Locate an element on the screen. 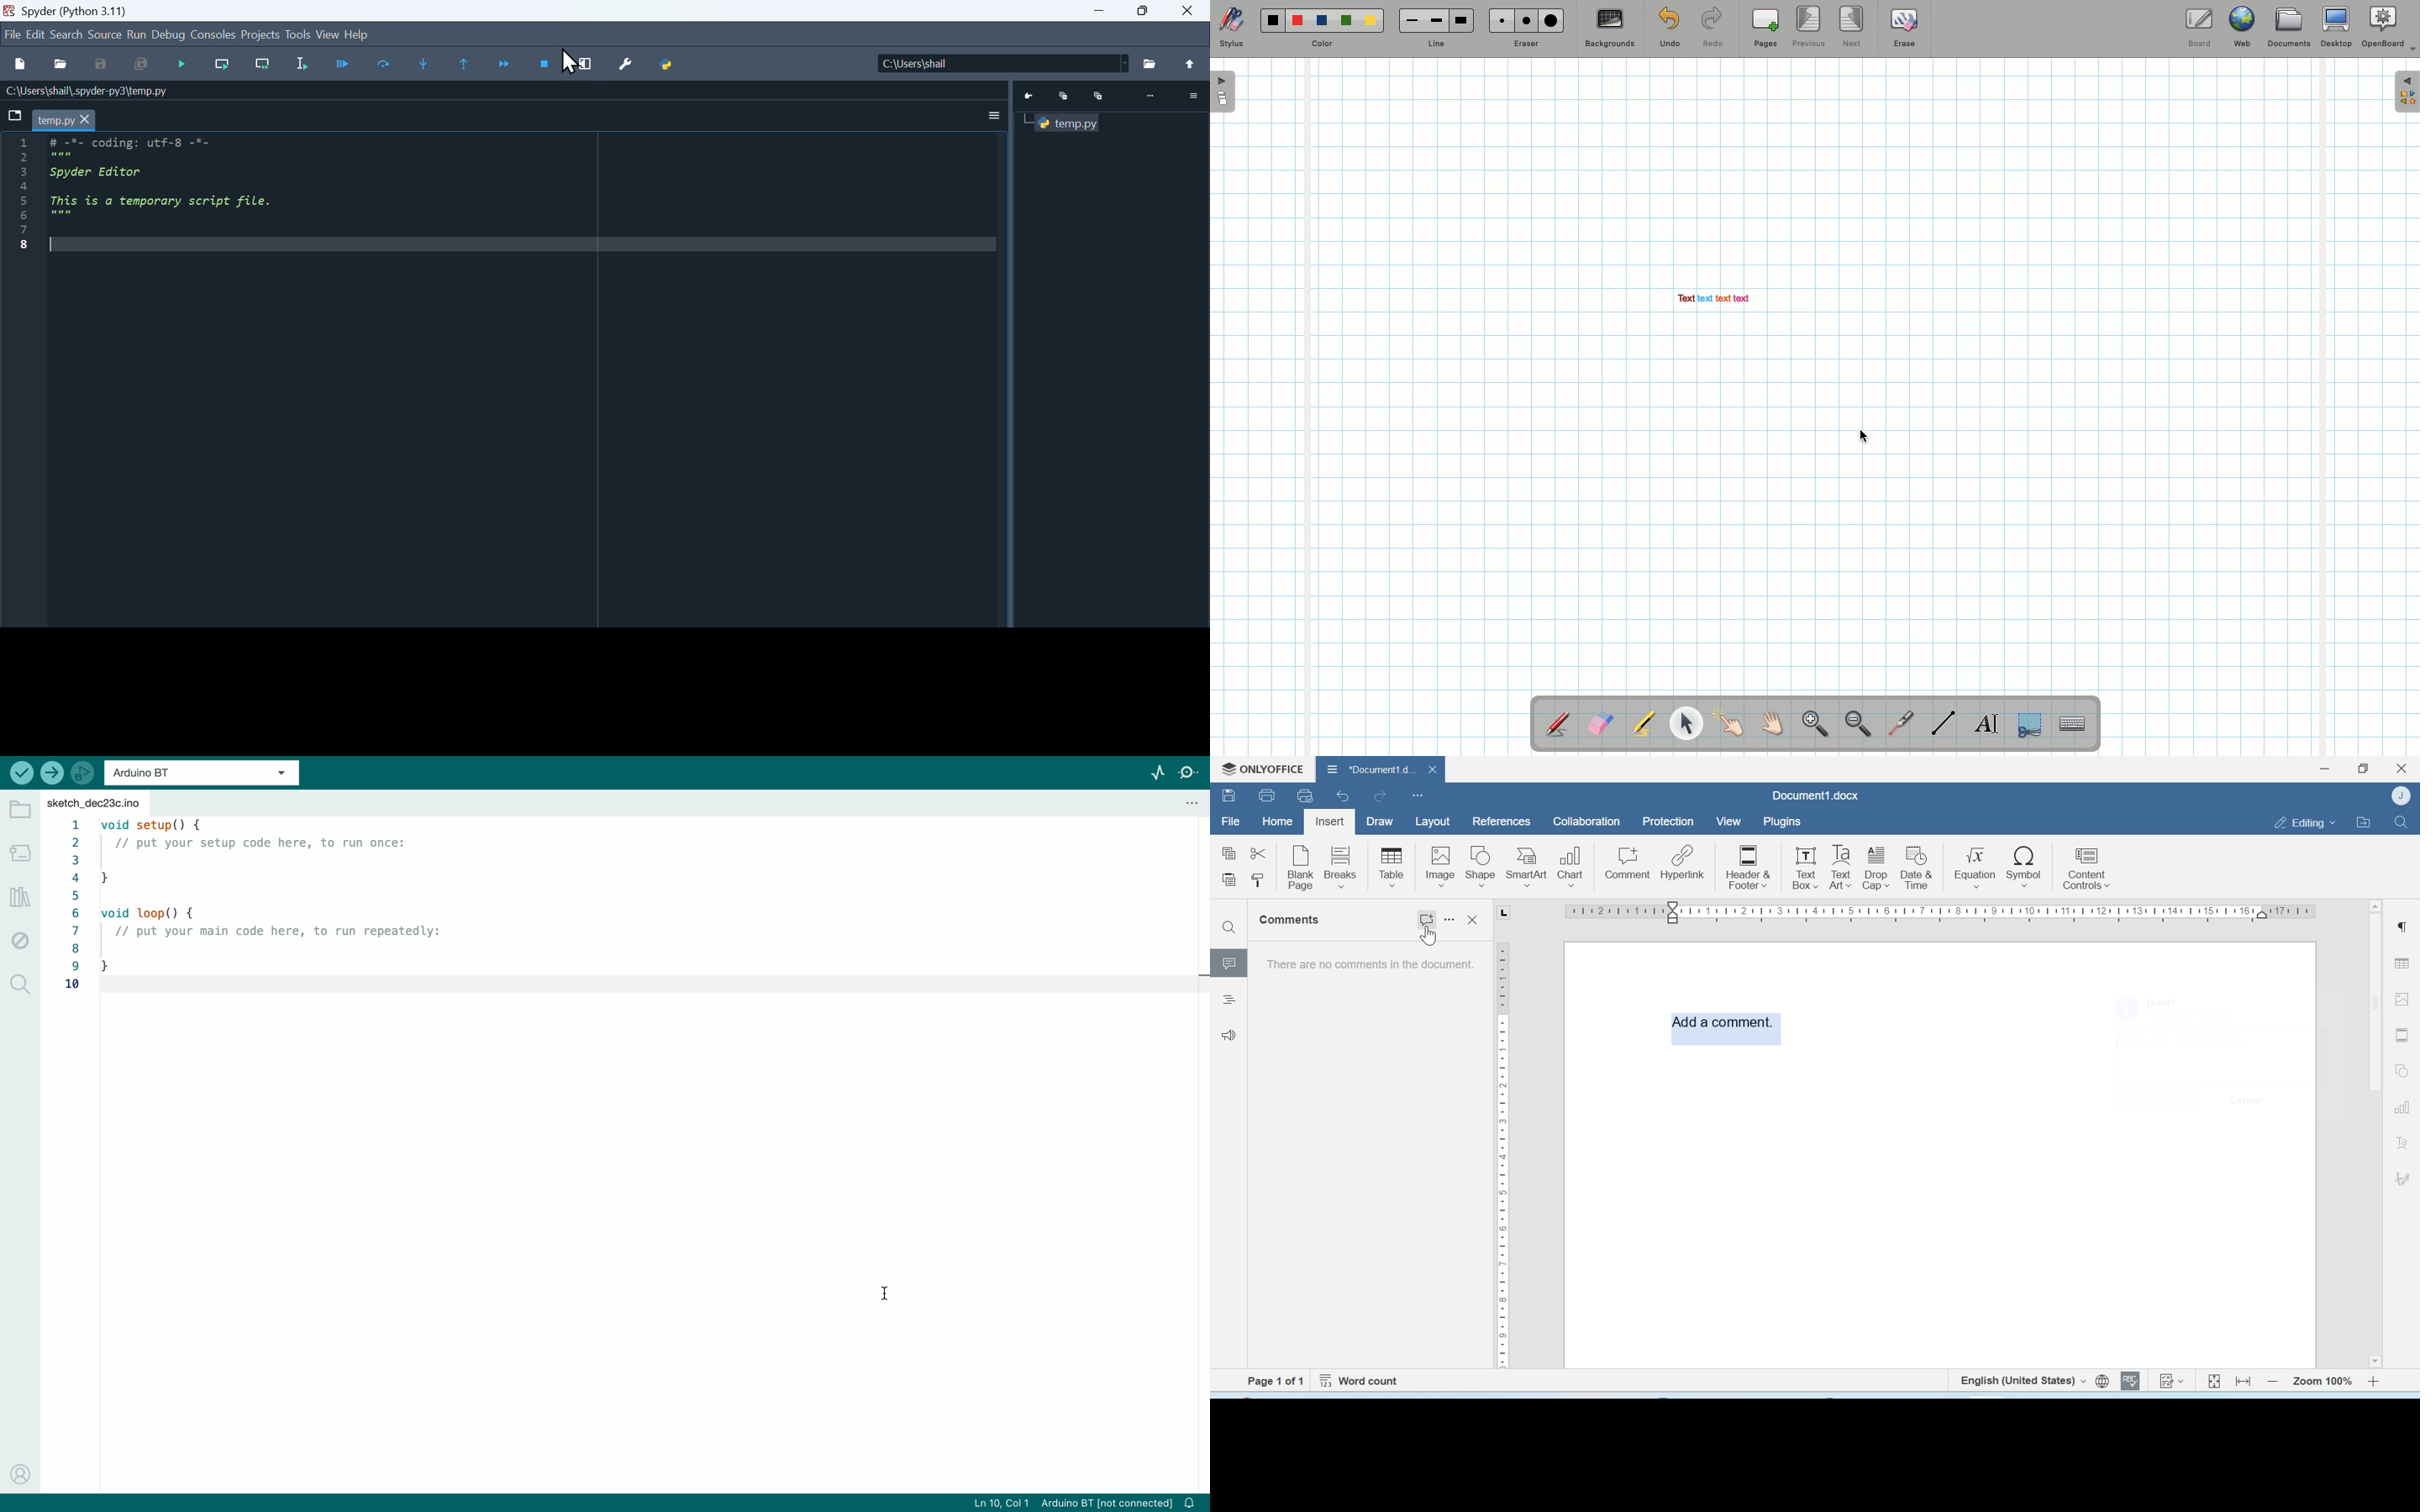  Previous is located at coordinates (1810, 28).